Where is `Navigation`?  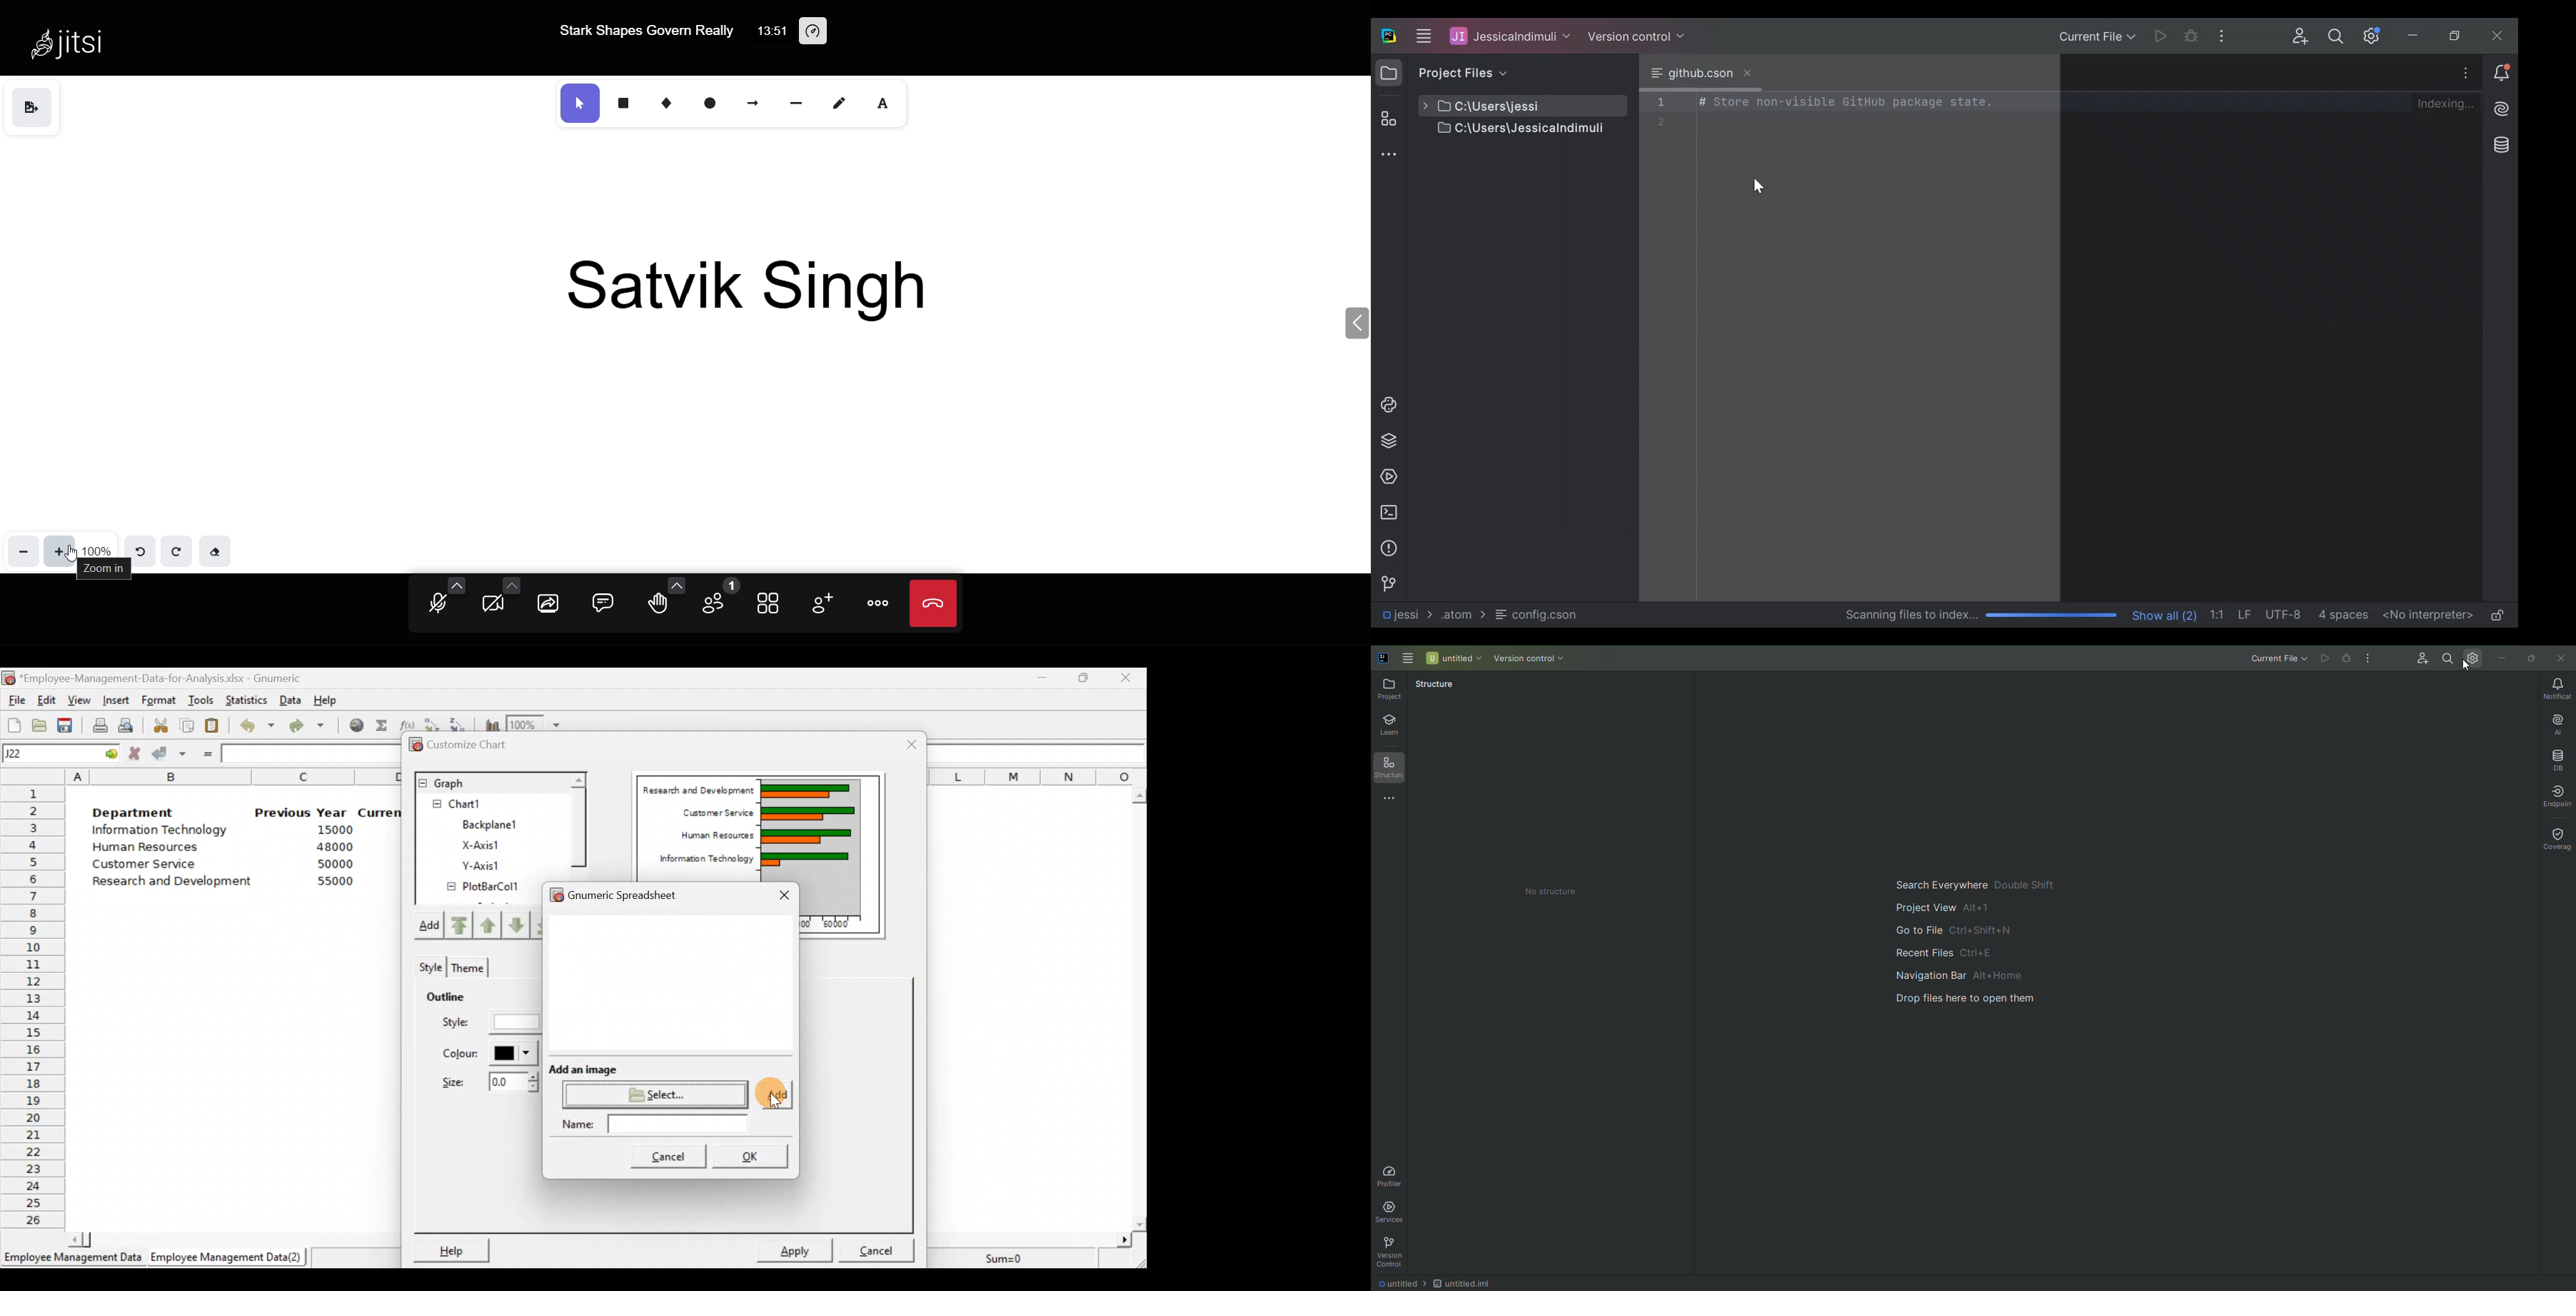
Navigation is located at coordinates (1977, 979).